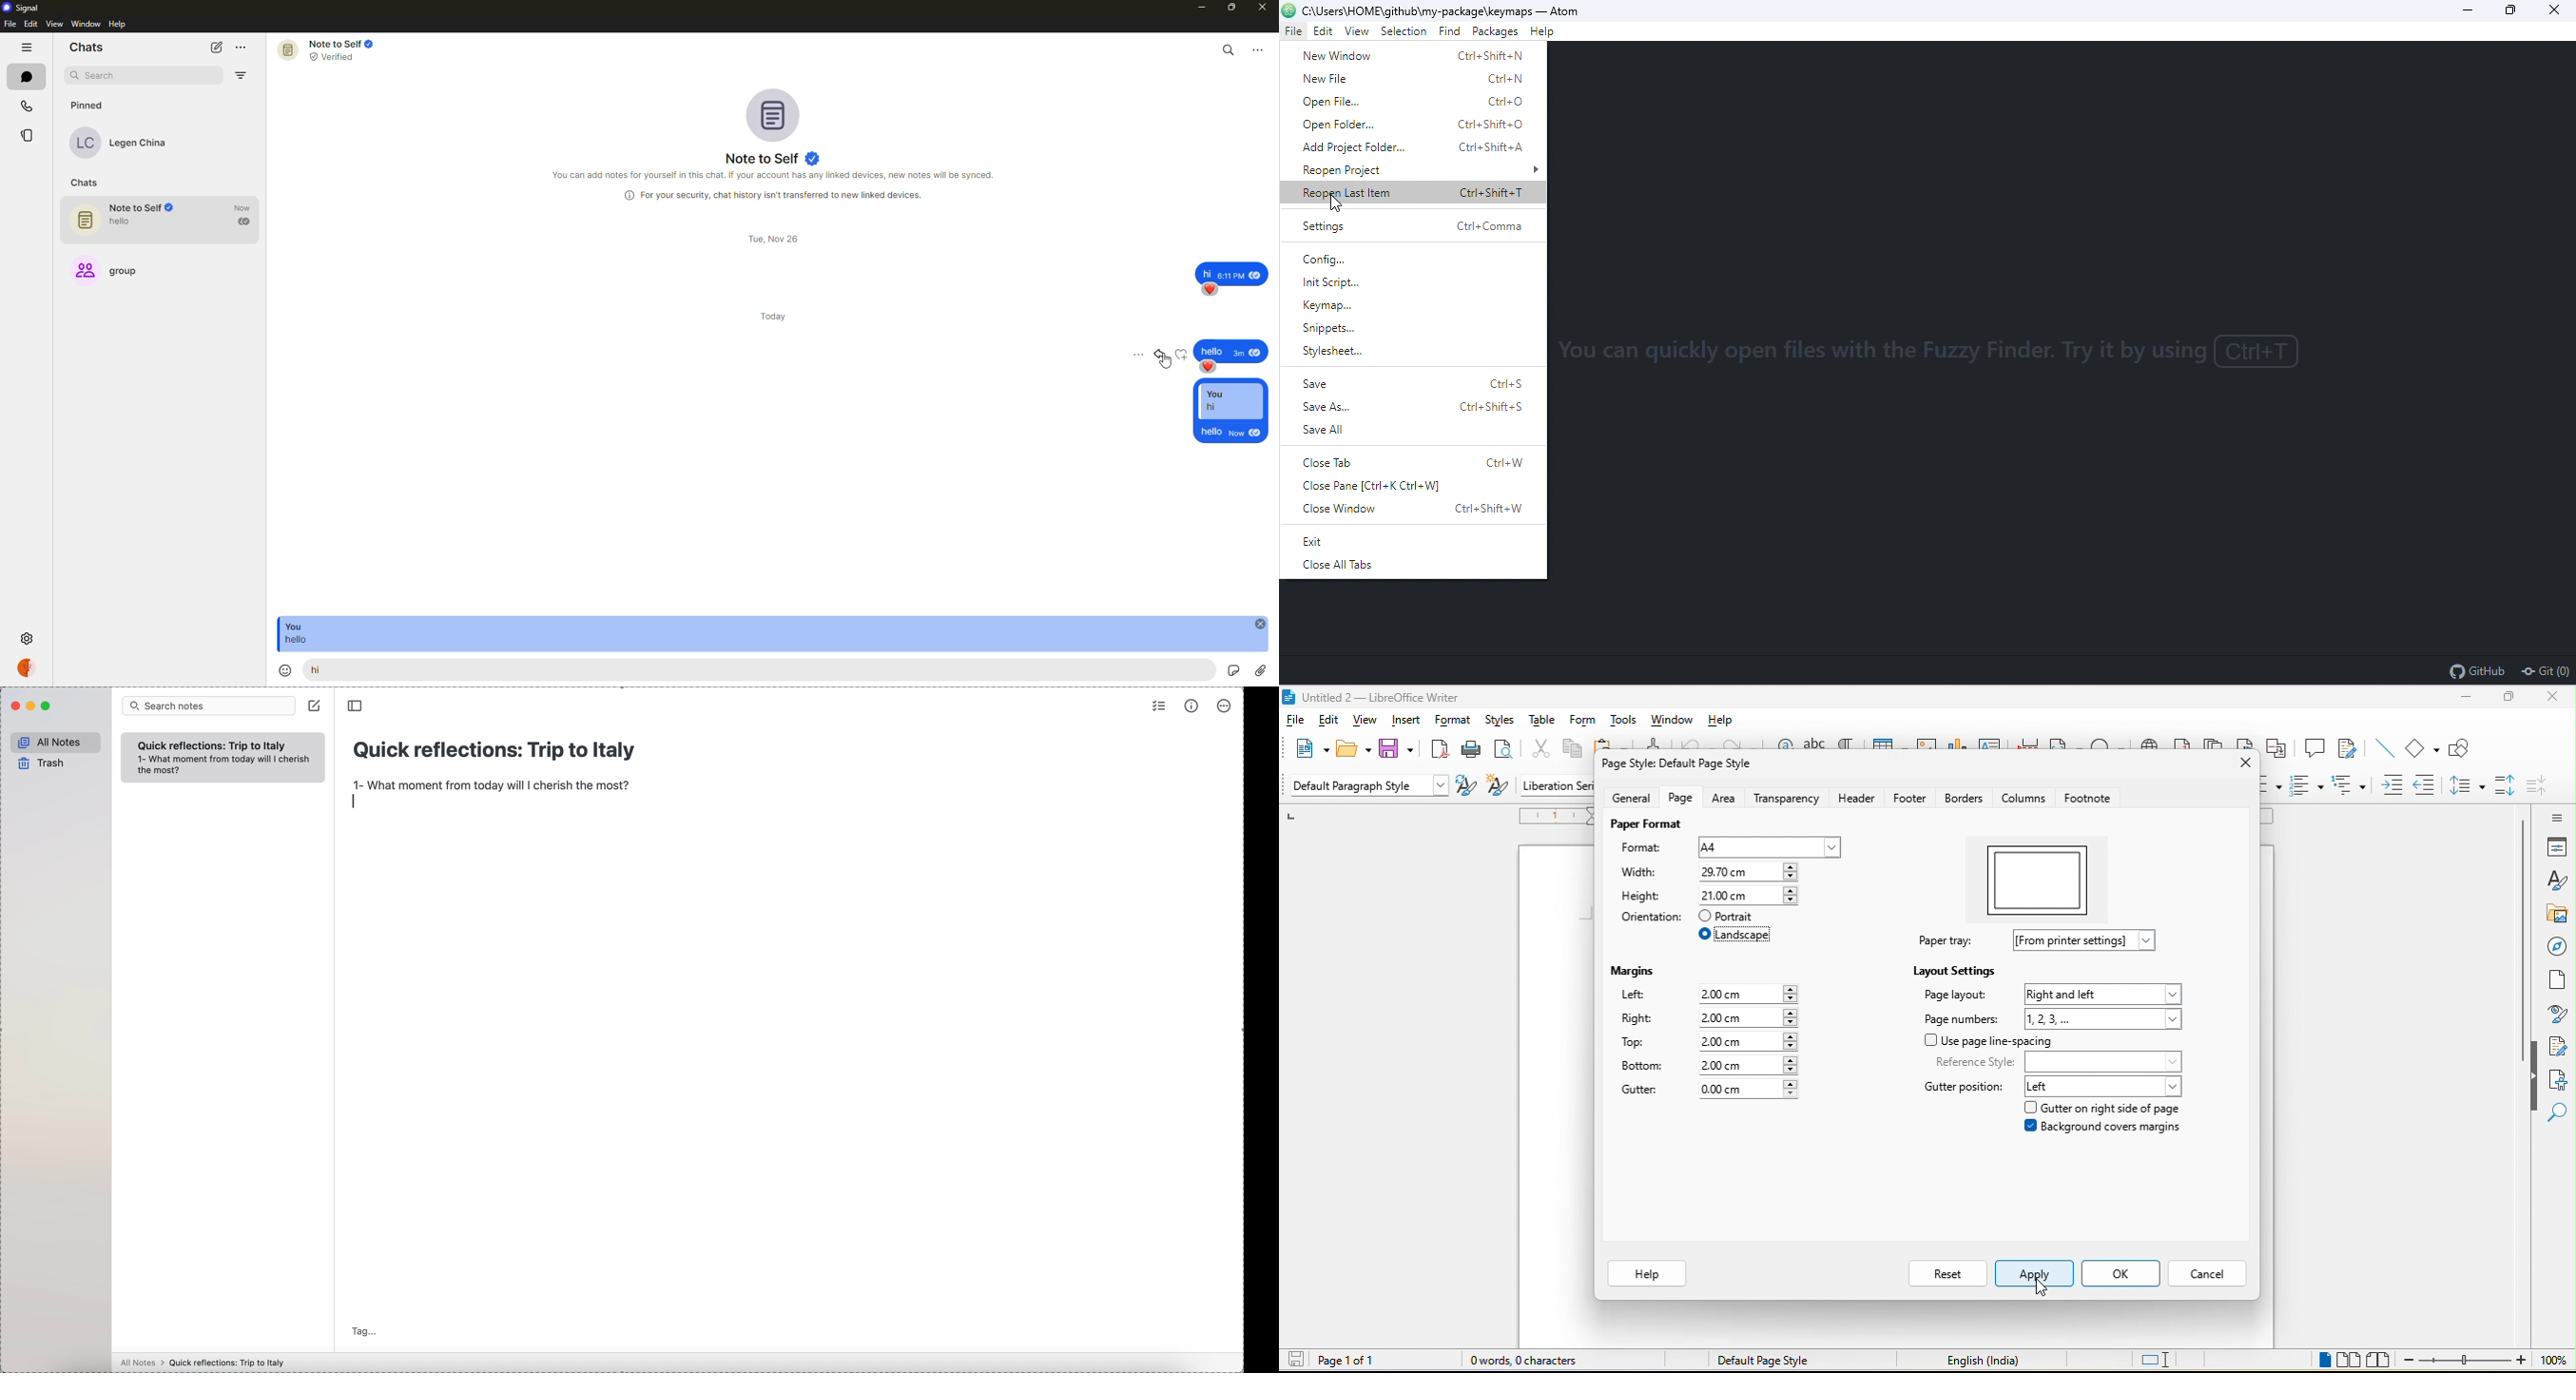 This screenshot has height=1400, width=2576. I want to click on maximize, so click(2514, 13).